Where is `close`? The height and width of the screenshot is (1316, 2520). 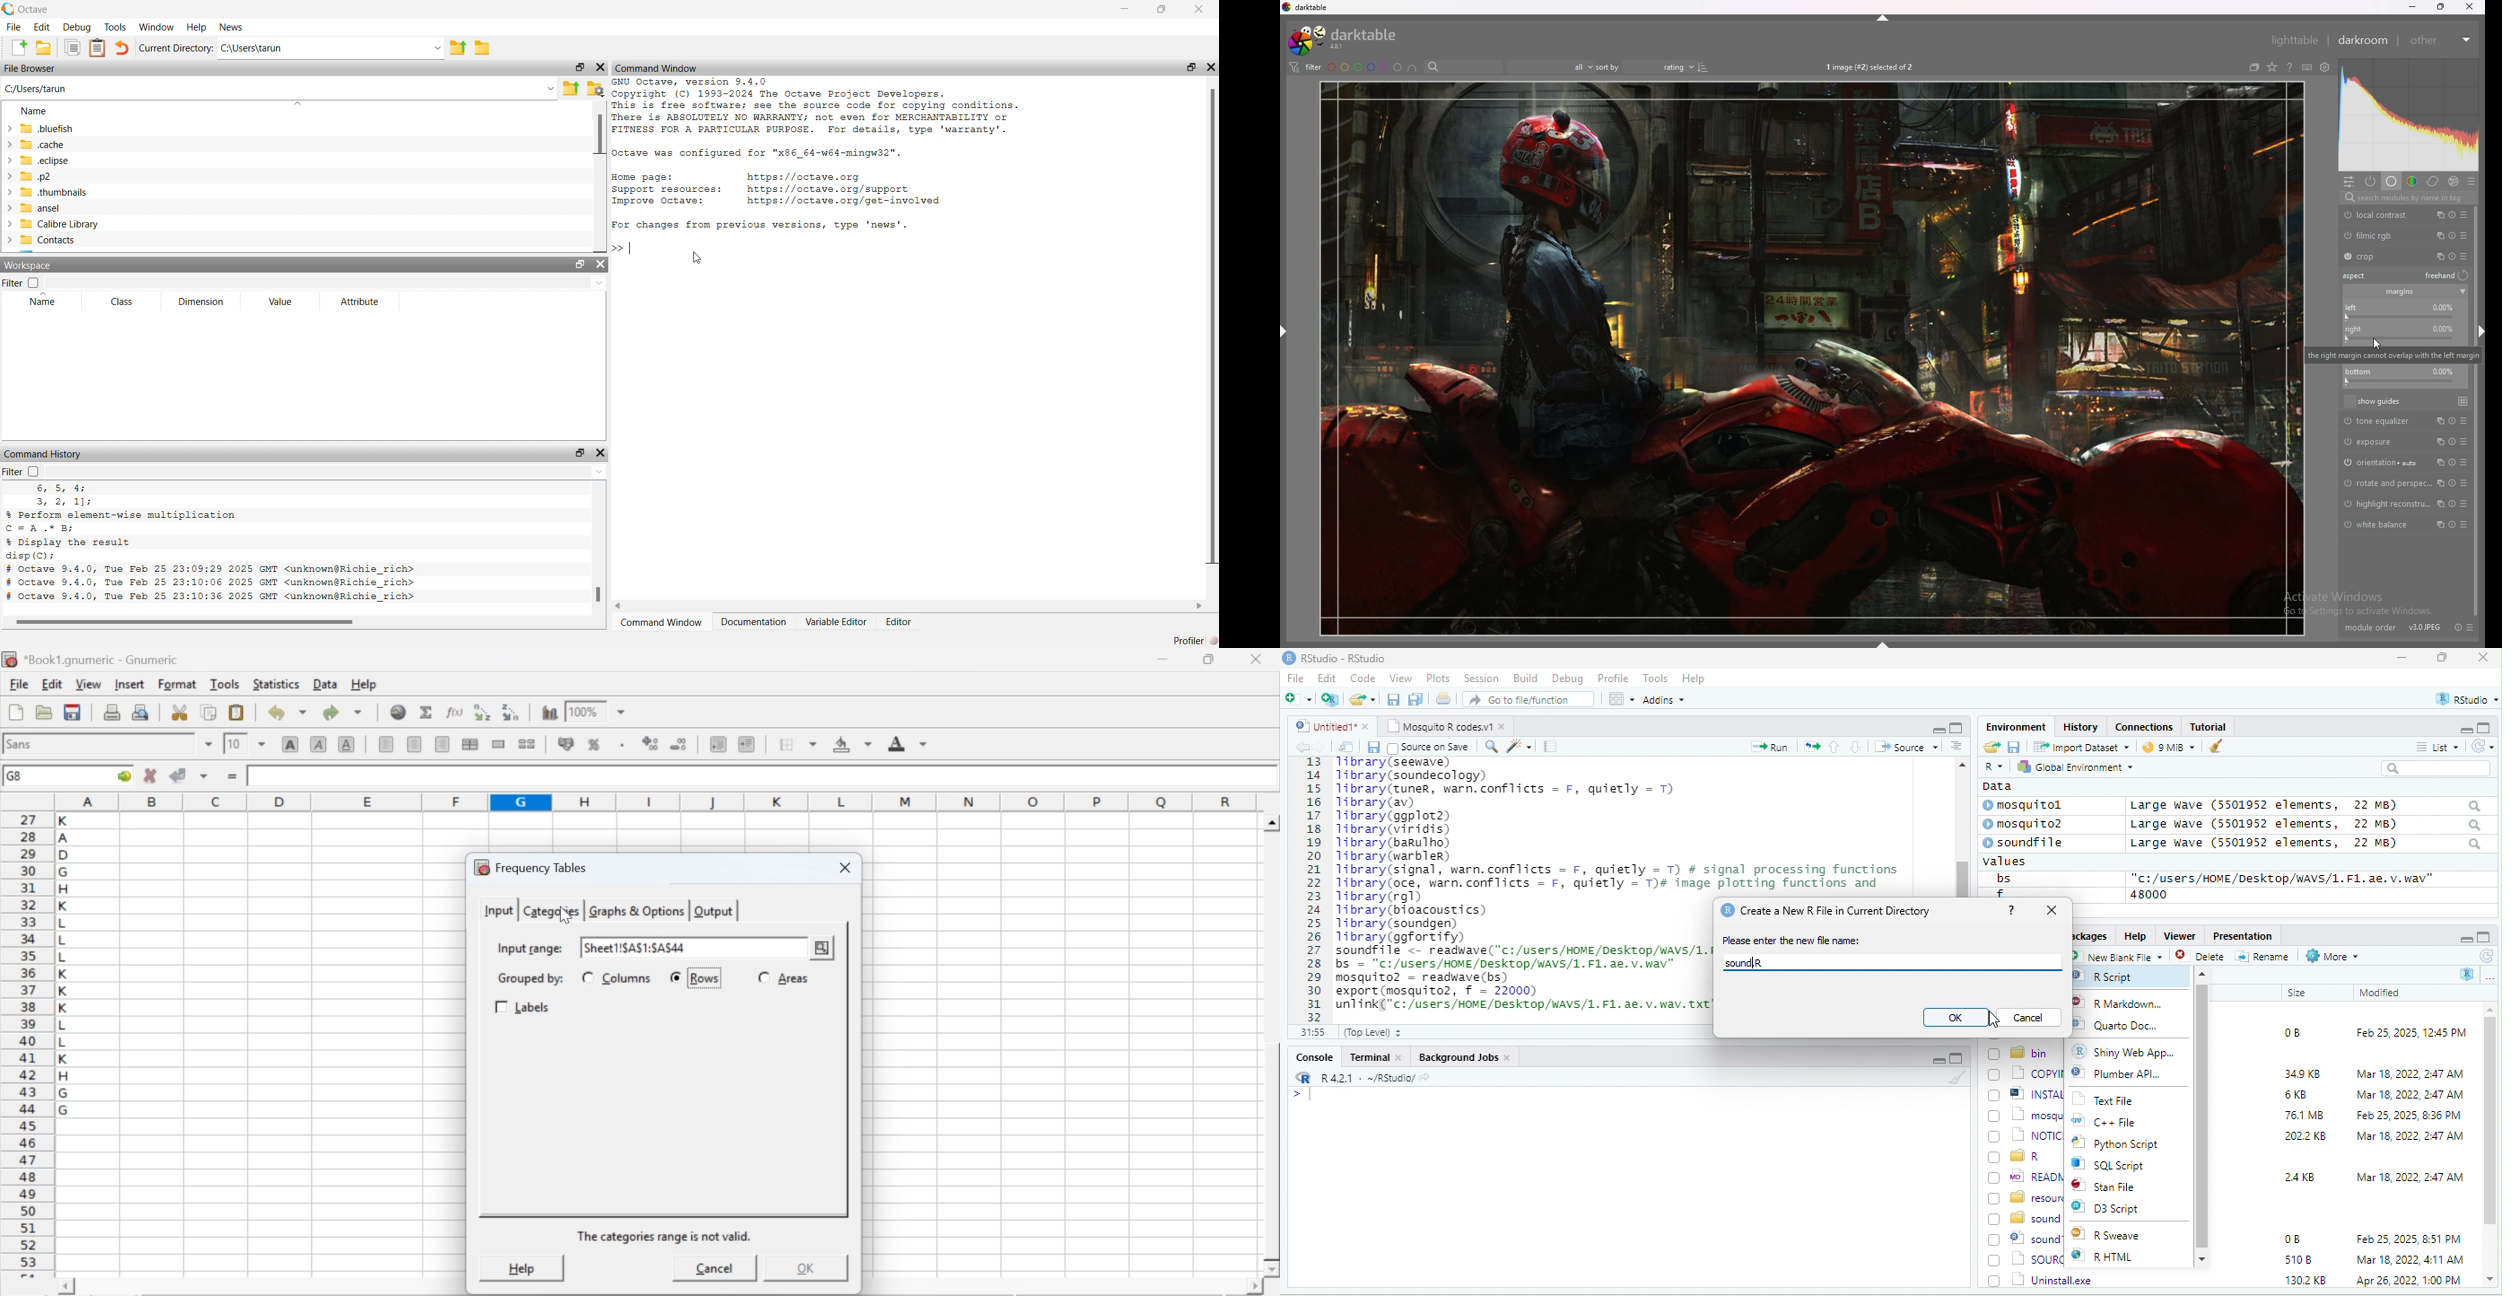
close is located at coordinates (2484, 659).